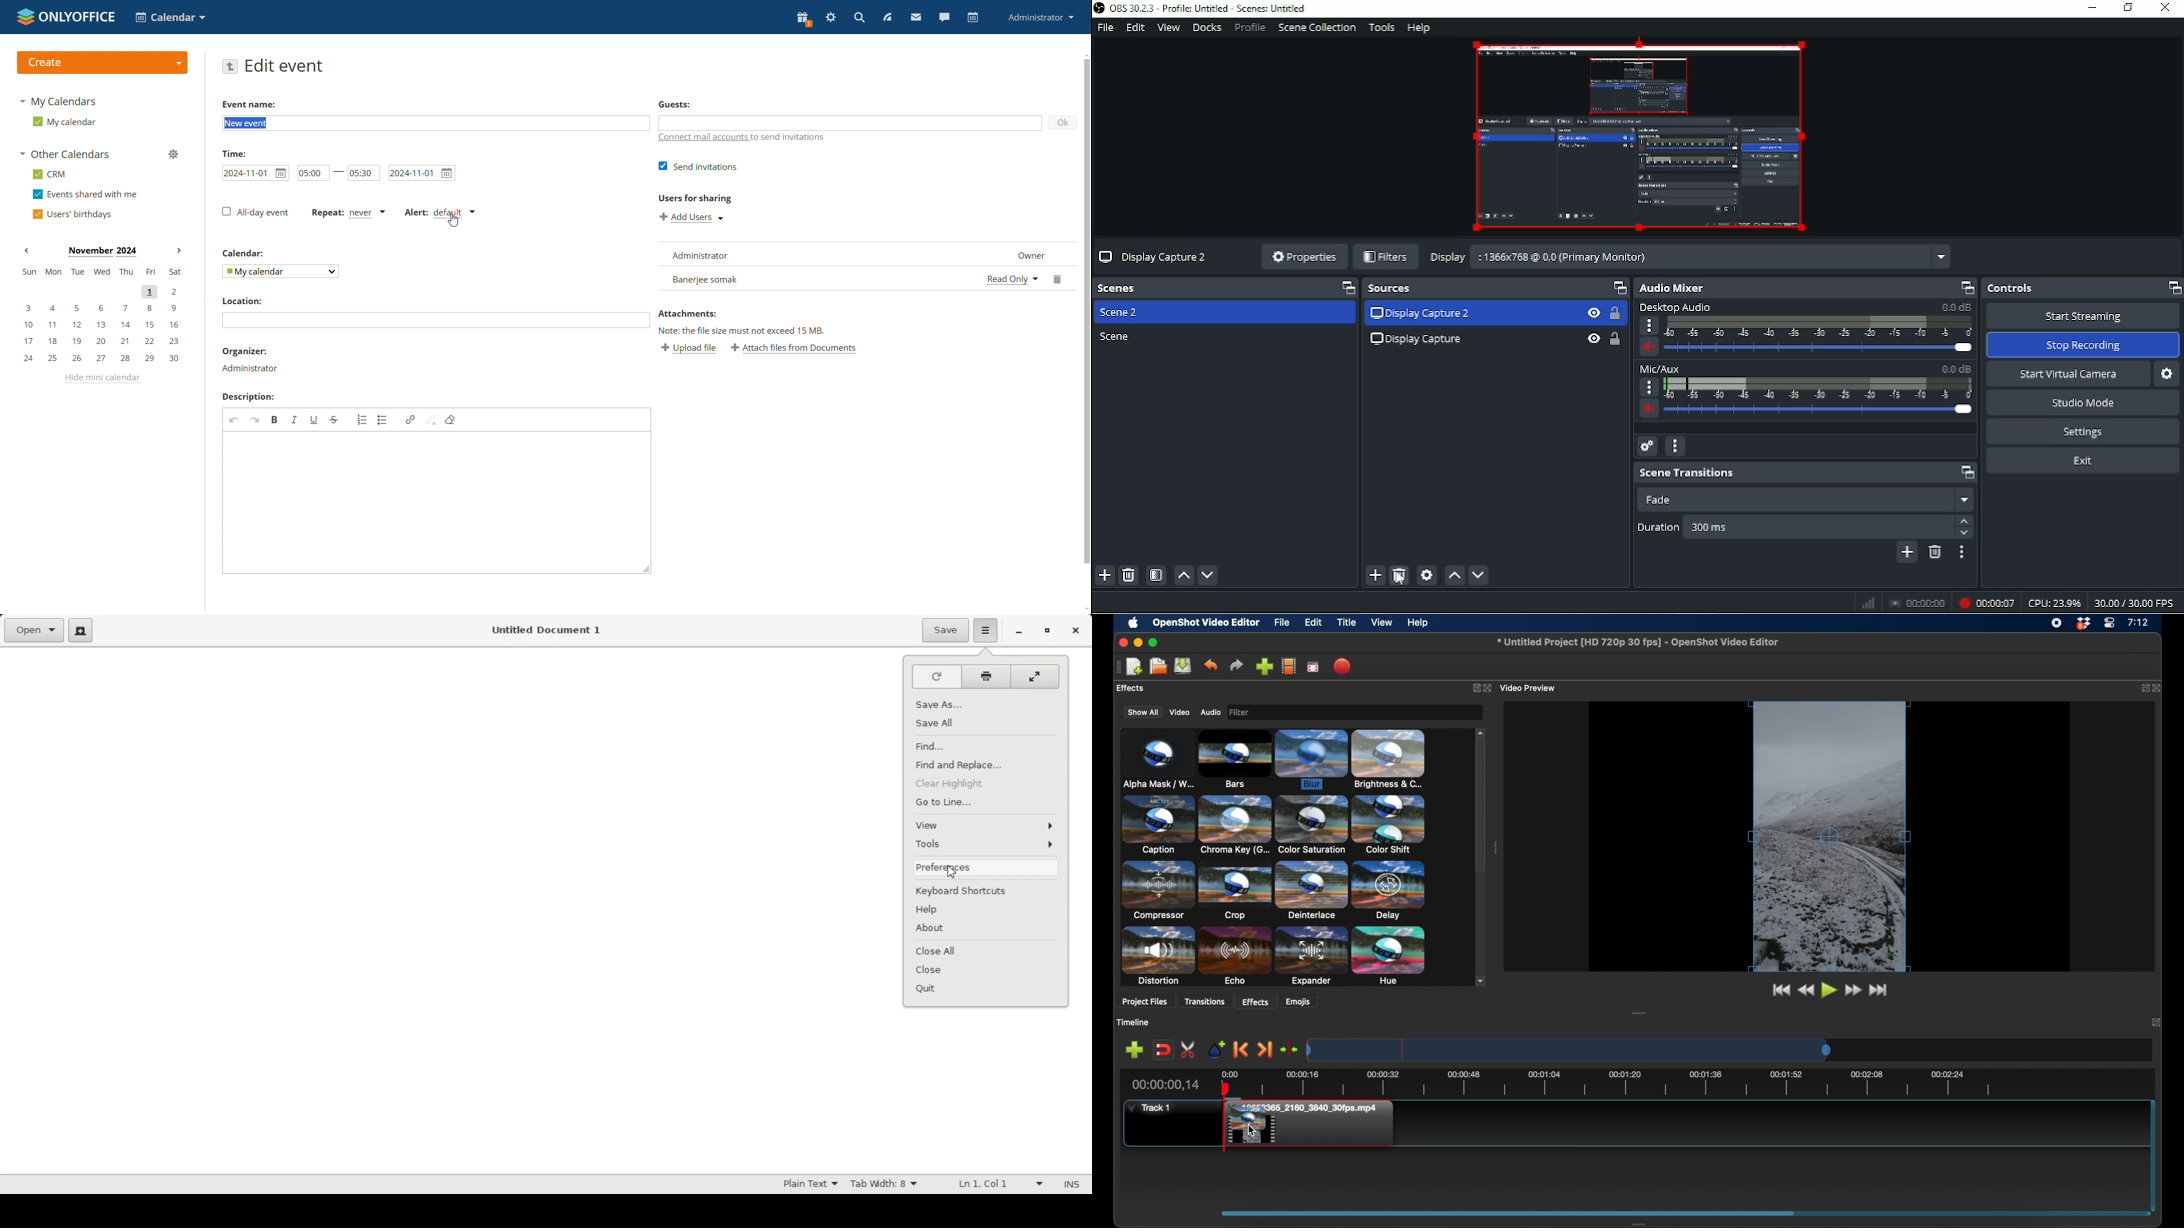  Describe the element at coordinates (1299, 257) in the screenshot. I see `Properties` at that location.